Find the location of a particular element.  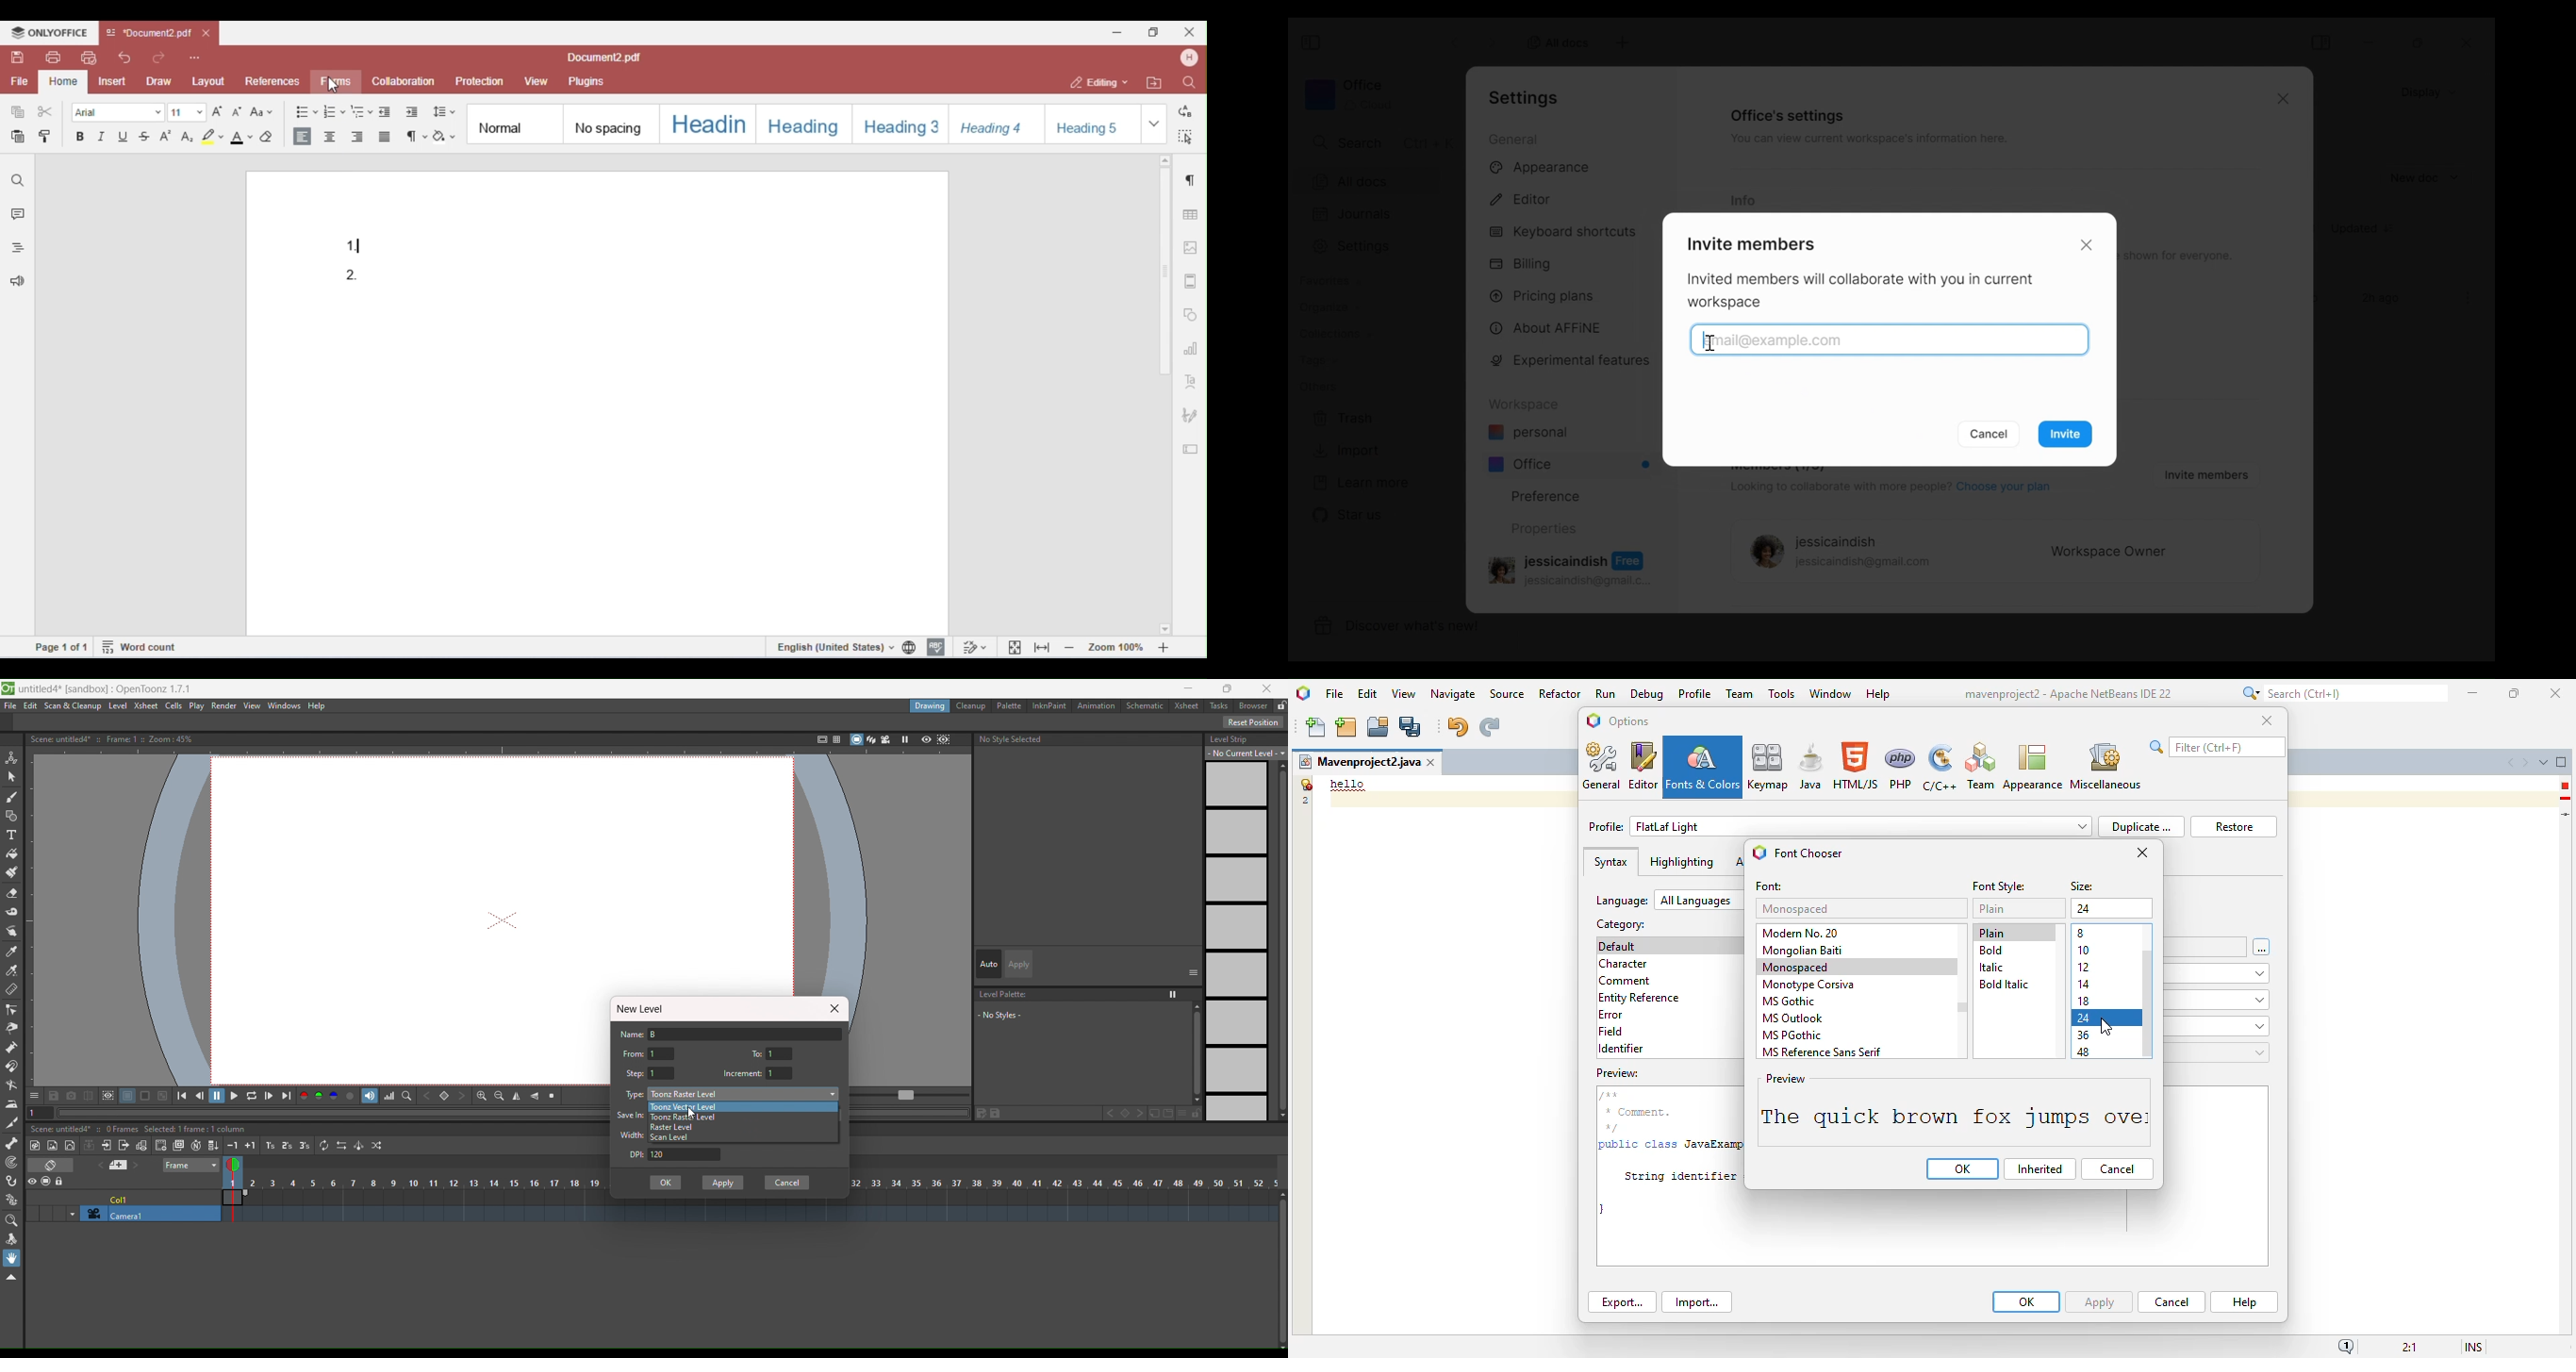

vertical scroll bar is located at coordinates (2149, 1004).